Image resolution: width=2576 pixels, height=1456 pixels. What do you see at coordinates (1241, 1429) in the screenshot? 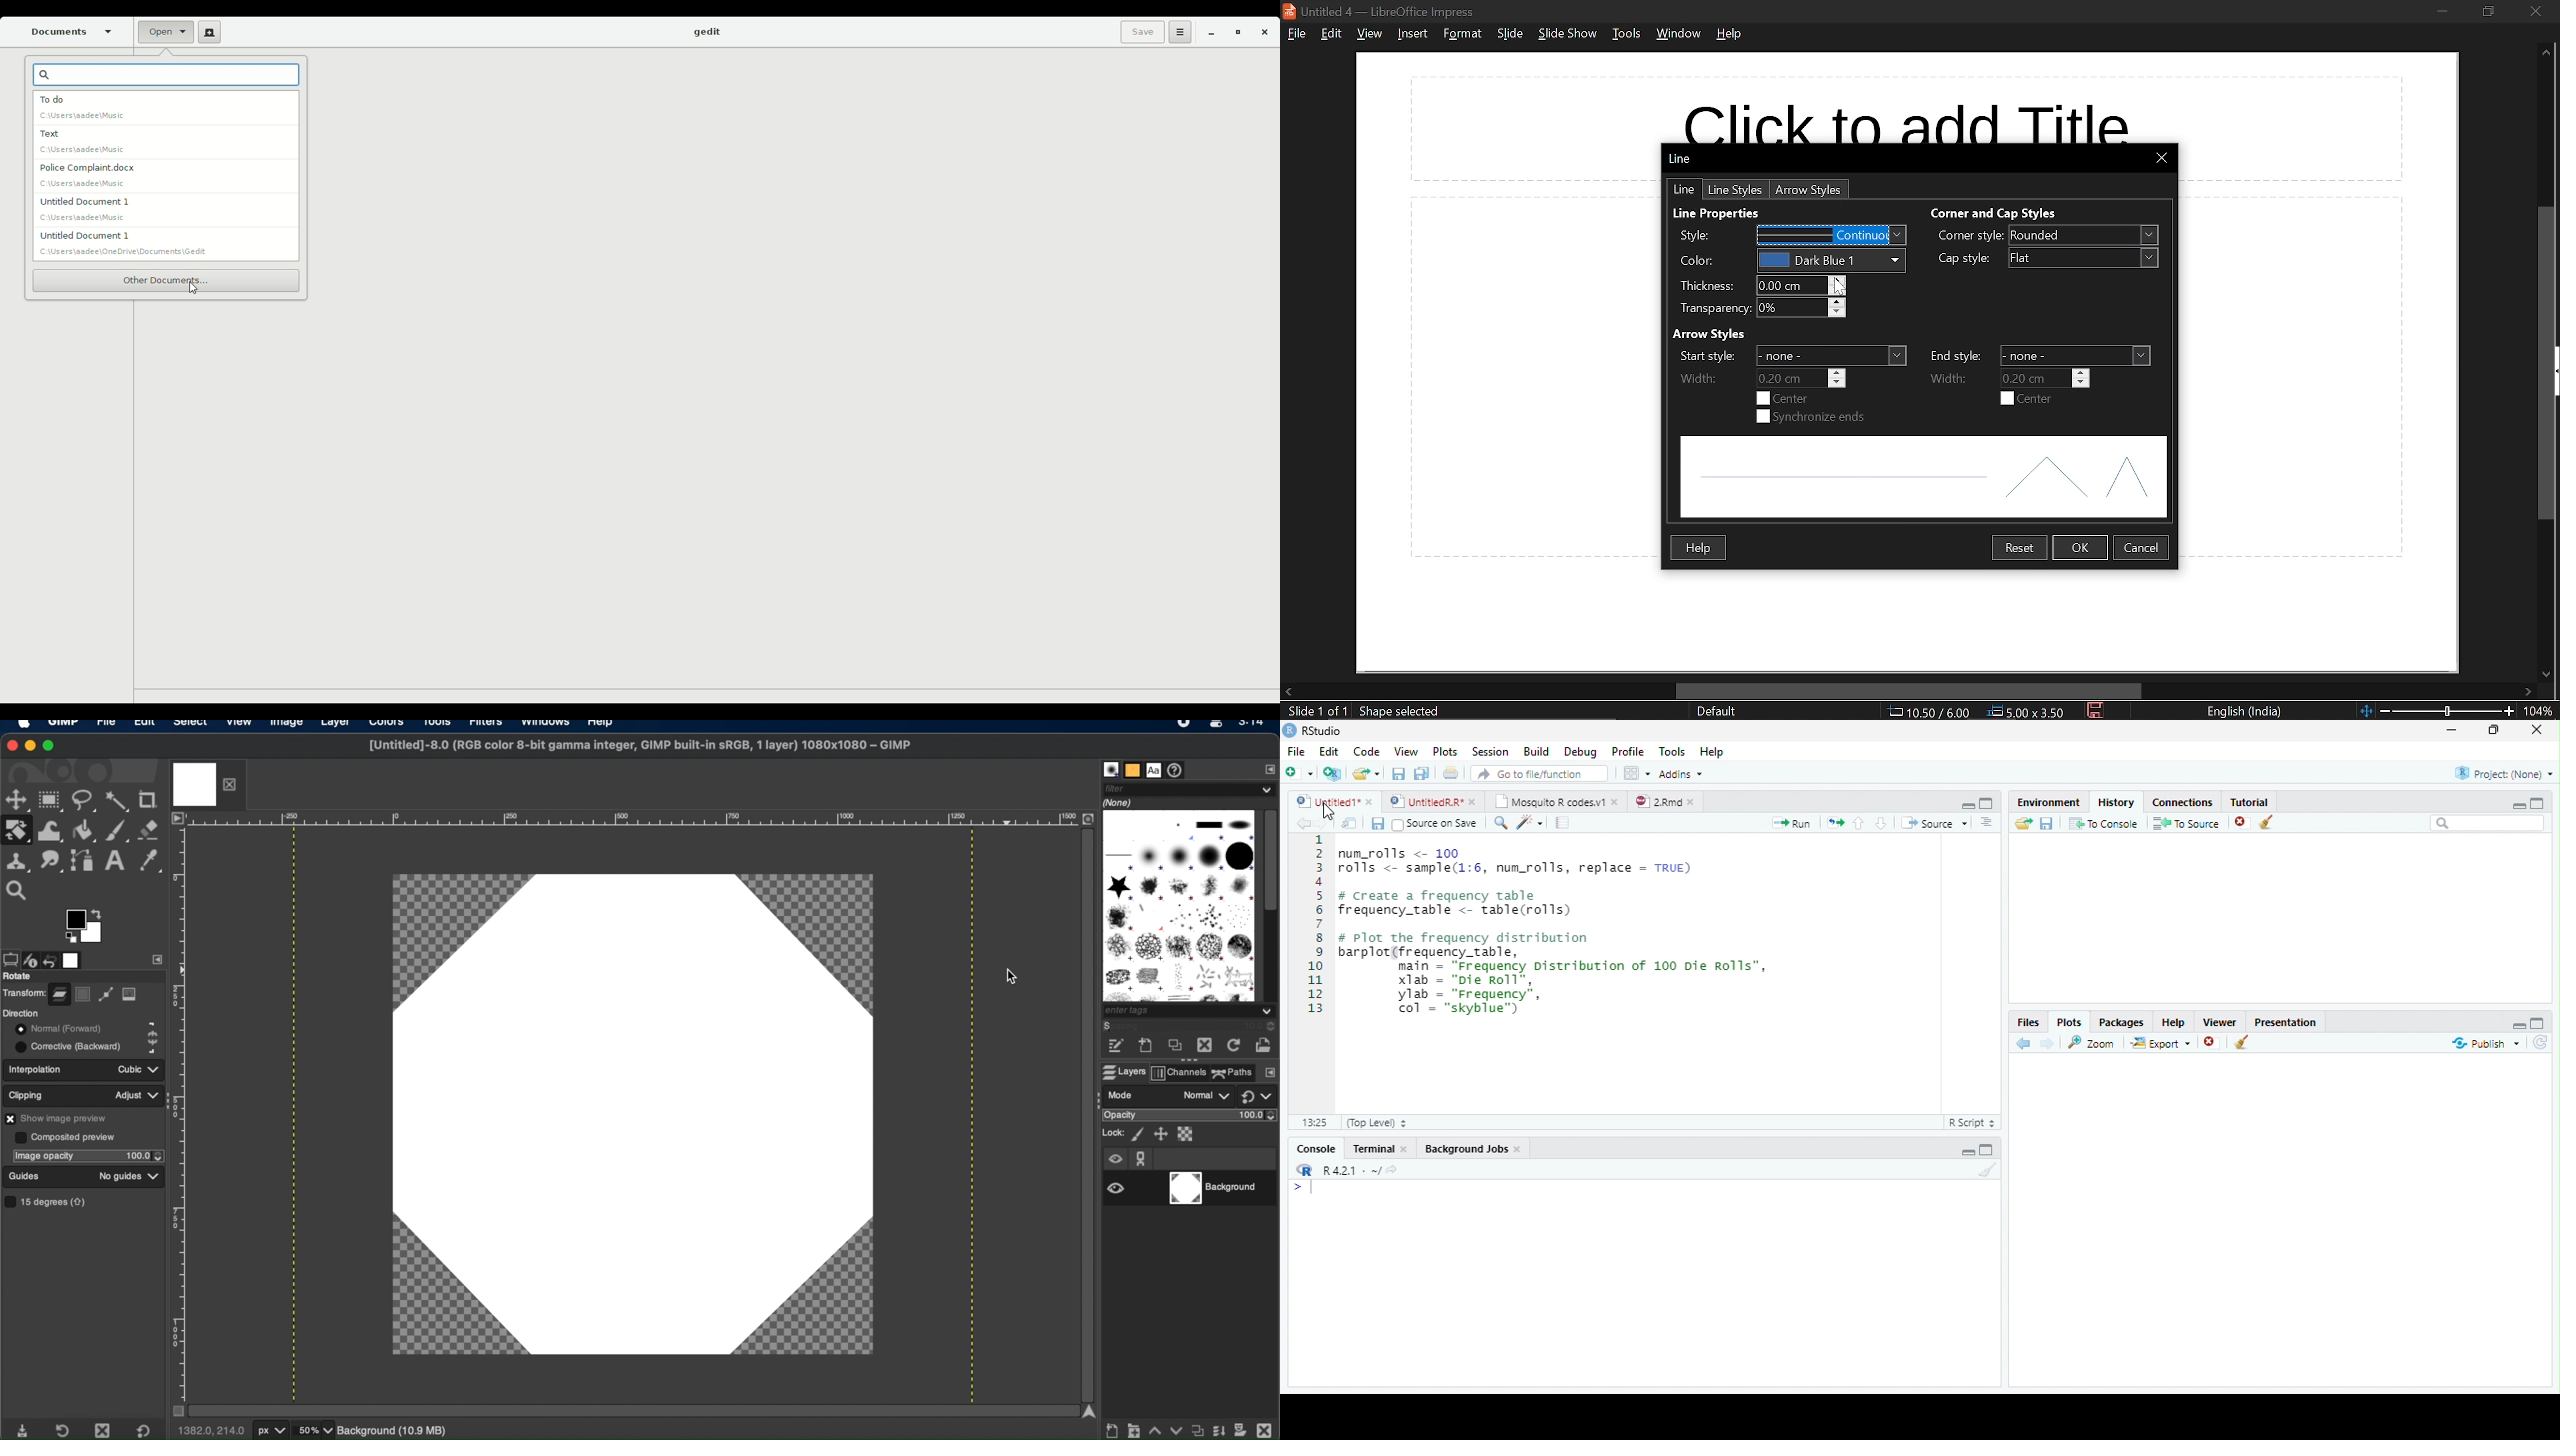
I see `add mask options` at bounding box center [1241, 1429].